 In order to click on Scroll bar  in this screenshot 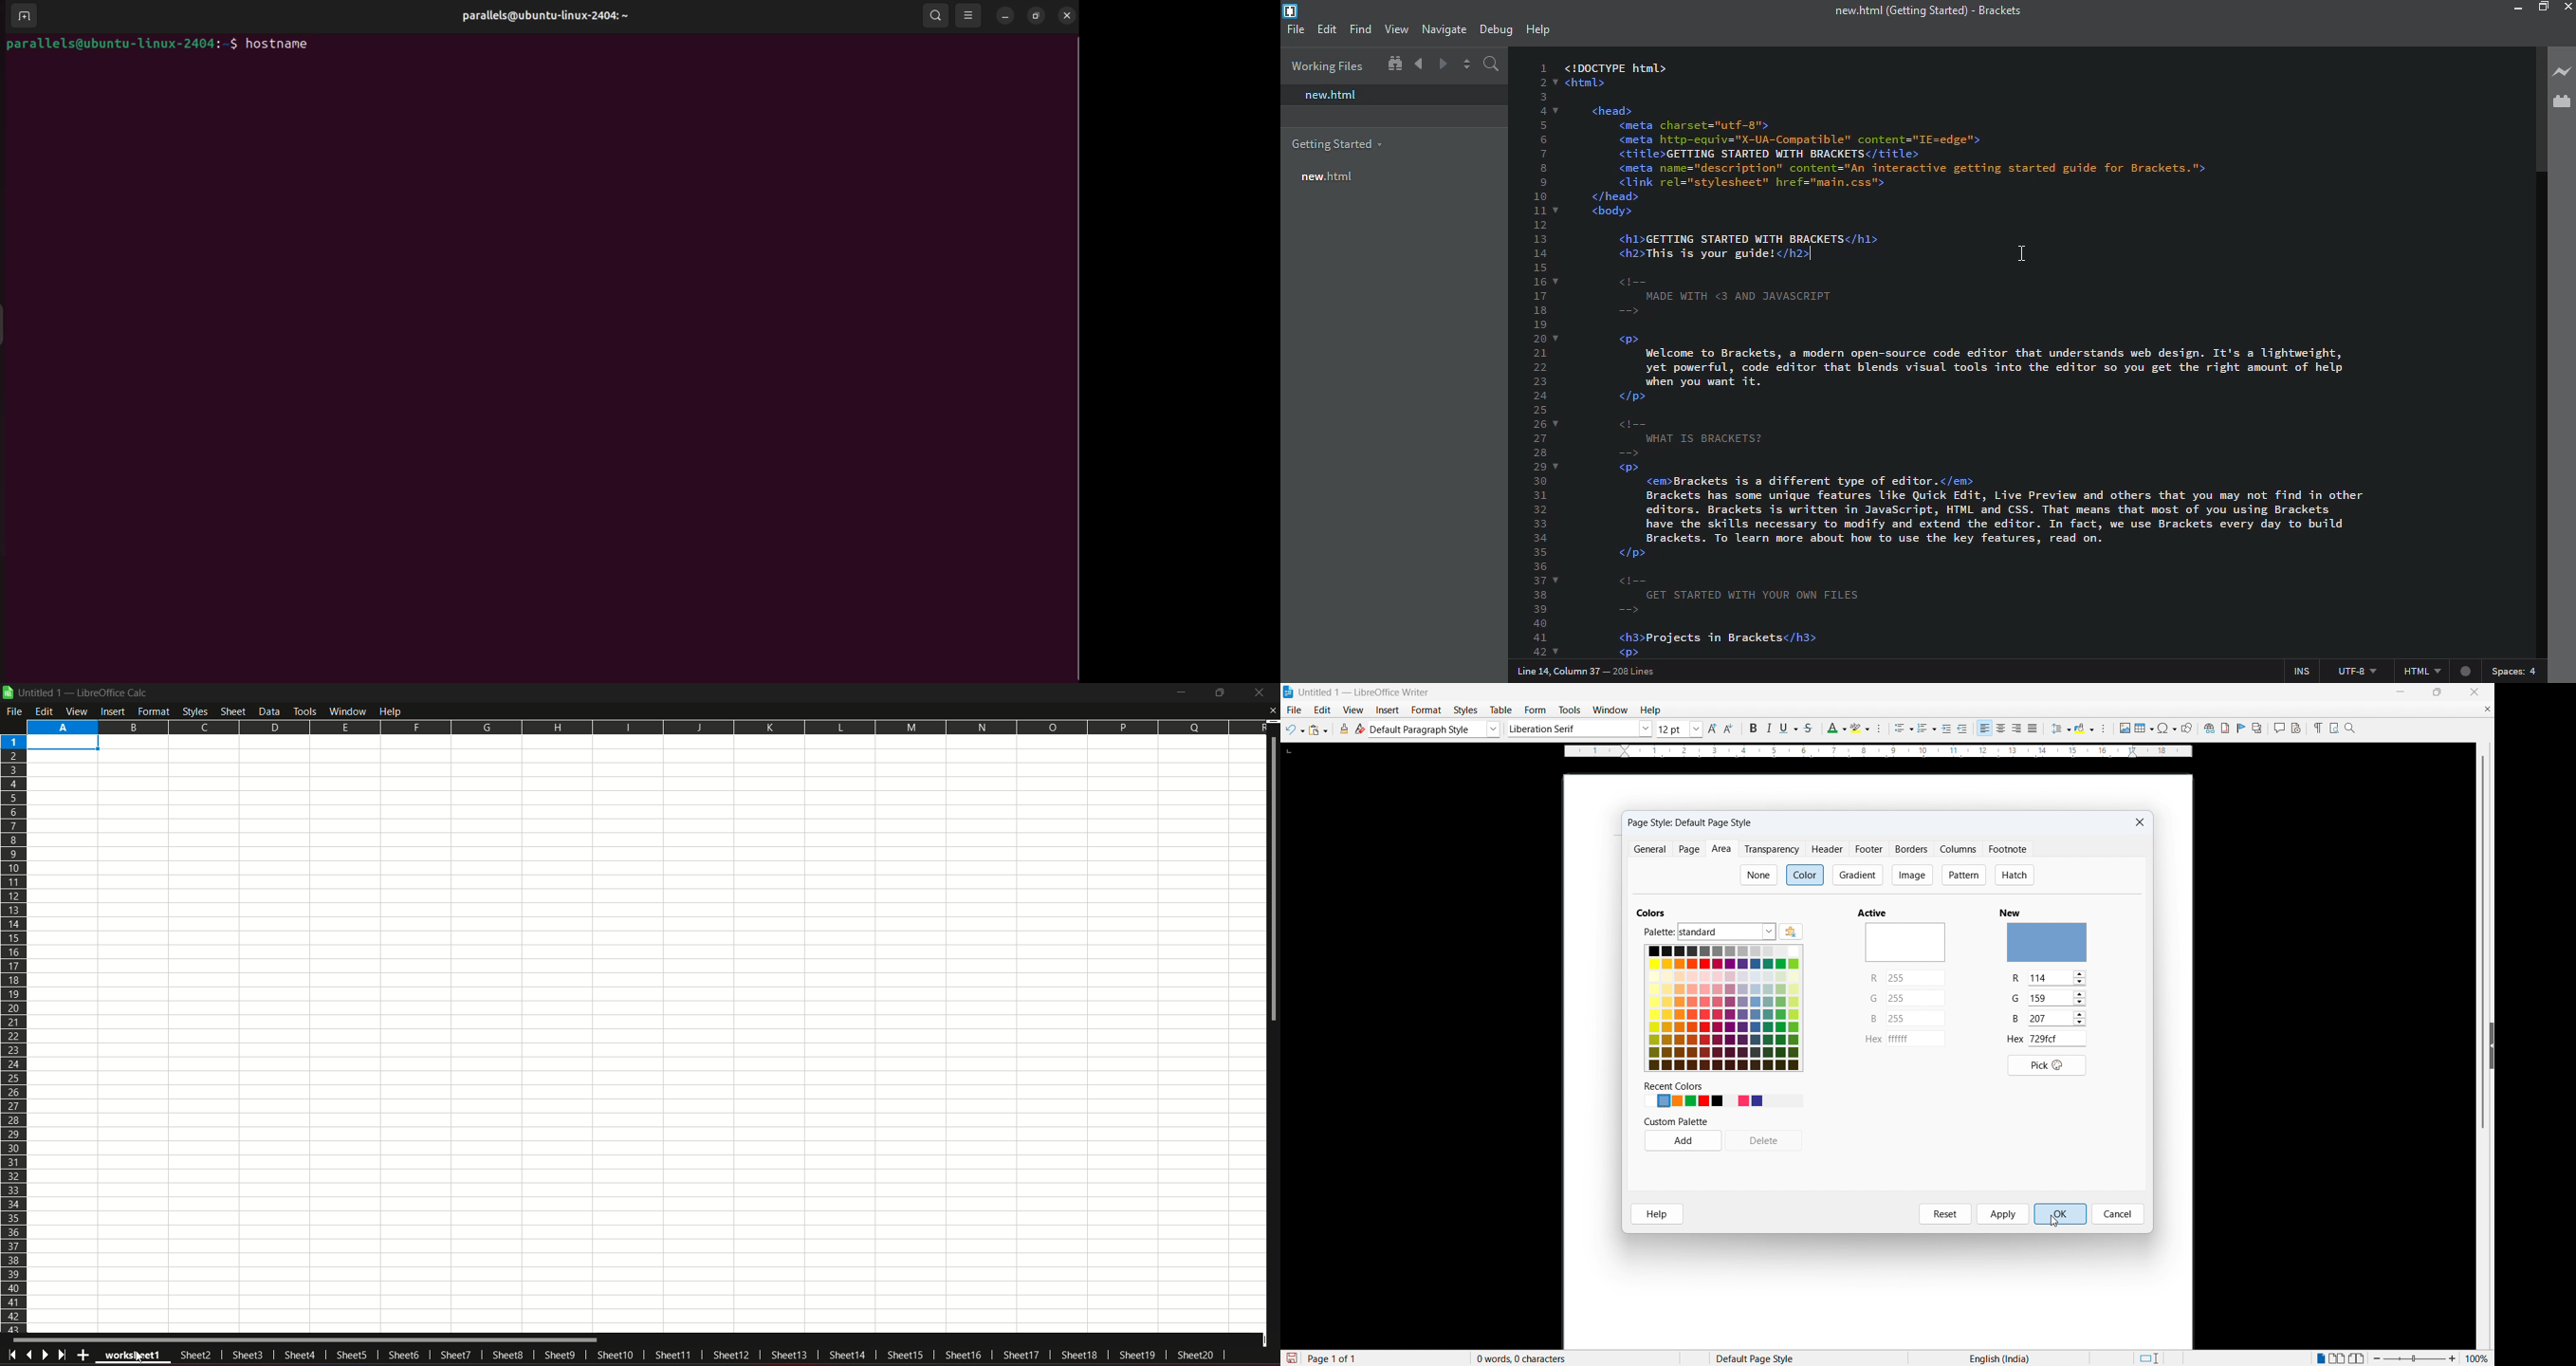, I will do `click(2484, 943)`.